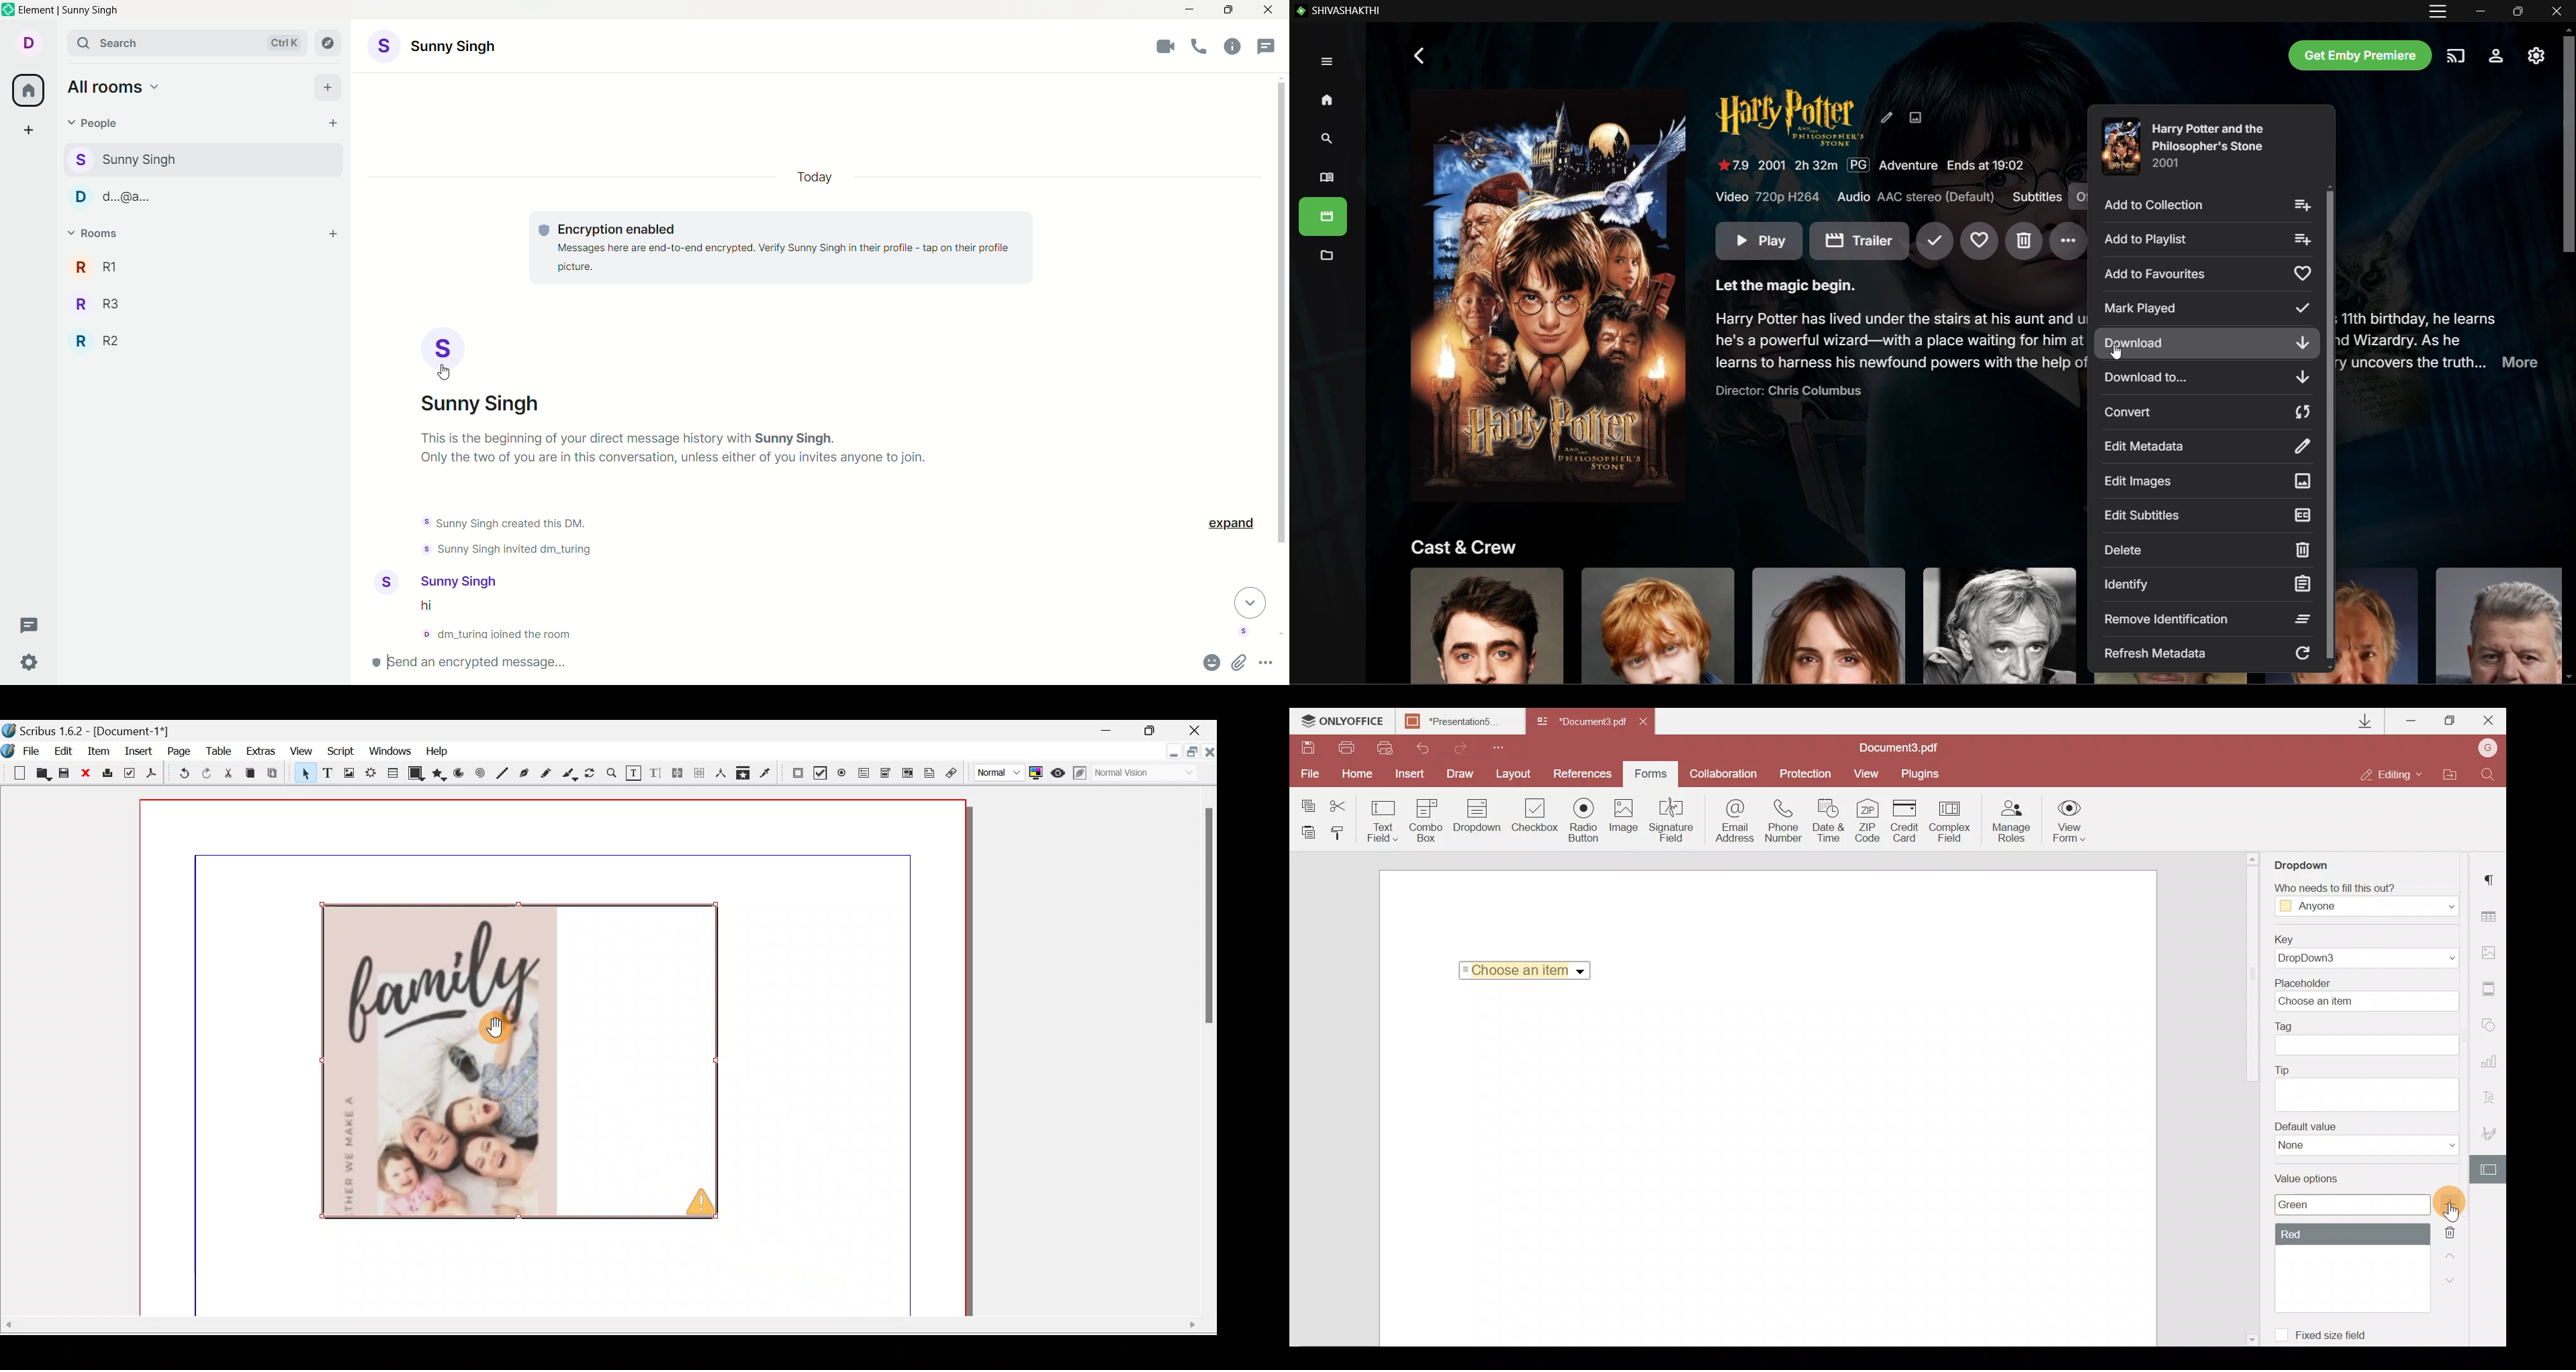 The image size is (2576, 1372). What do you see at coordinates (370, 775) in the screenshot?
I see `Render frame` at bounding box center [370, 775].